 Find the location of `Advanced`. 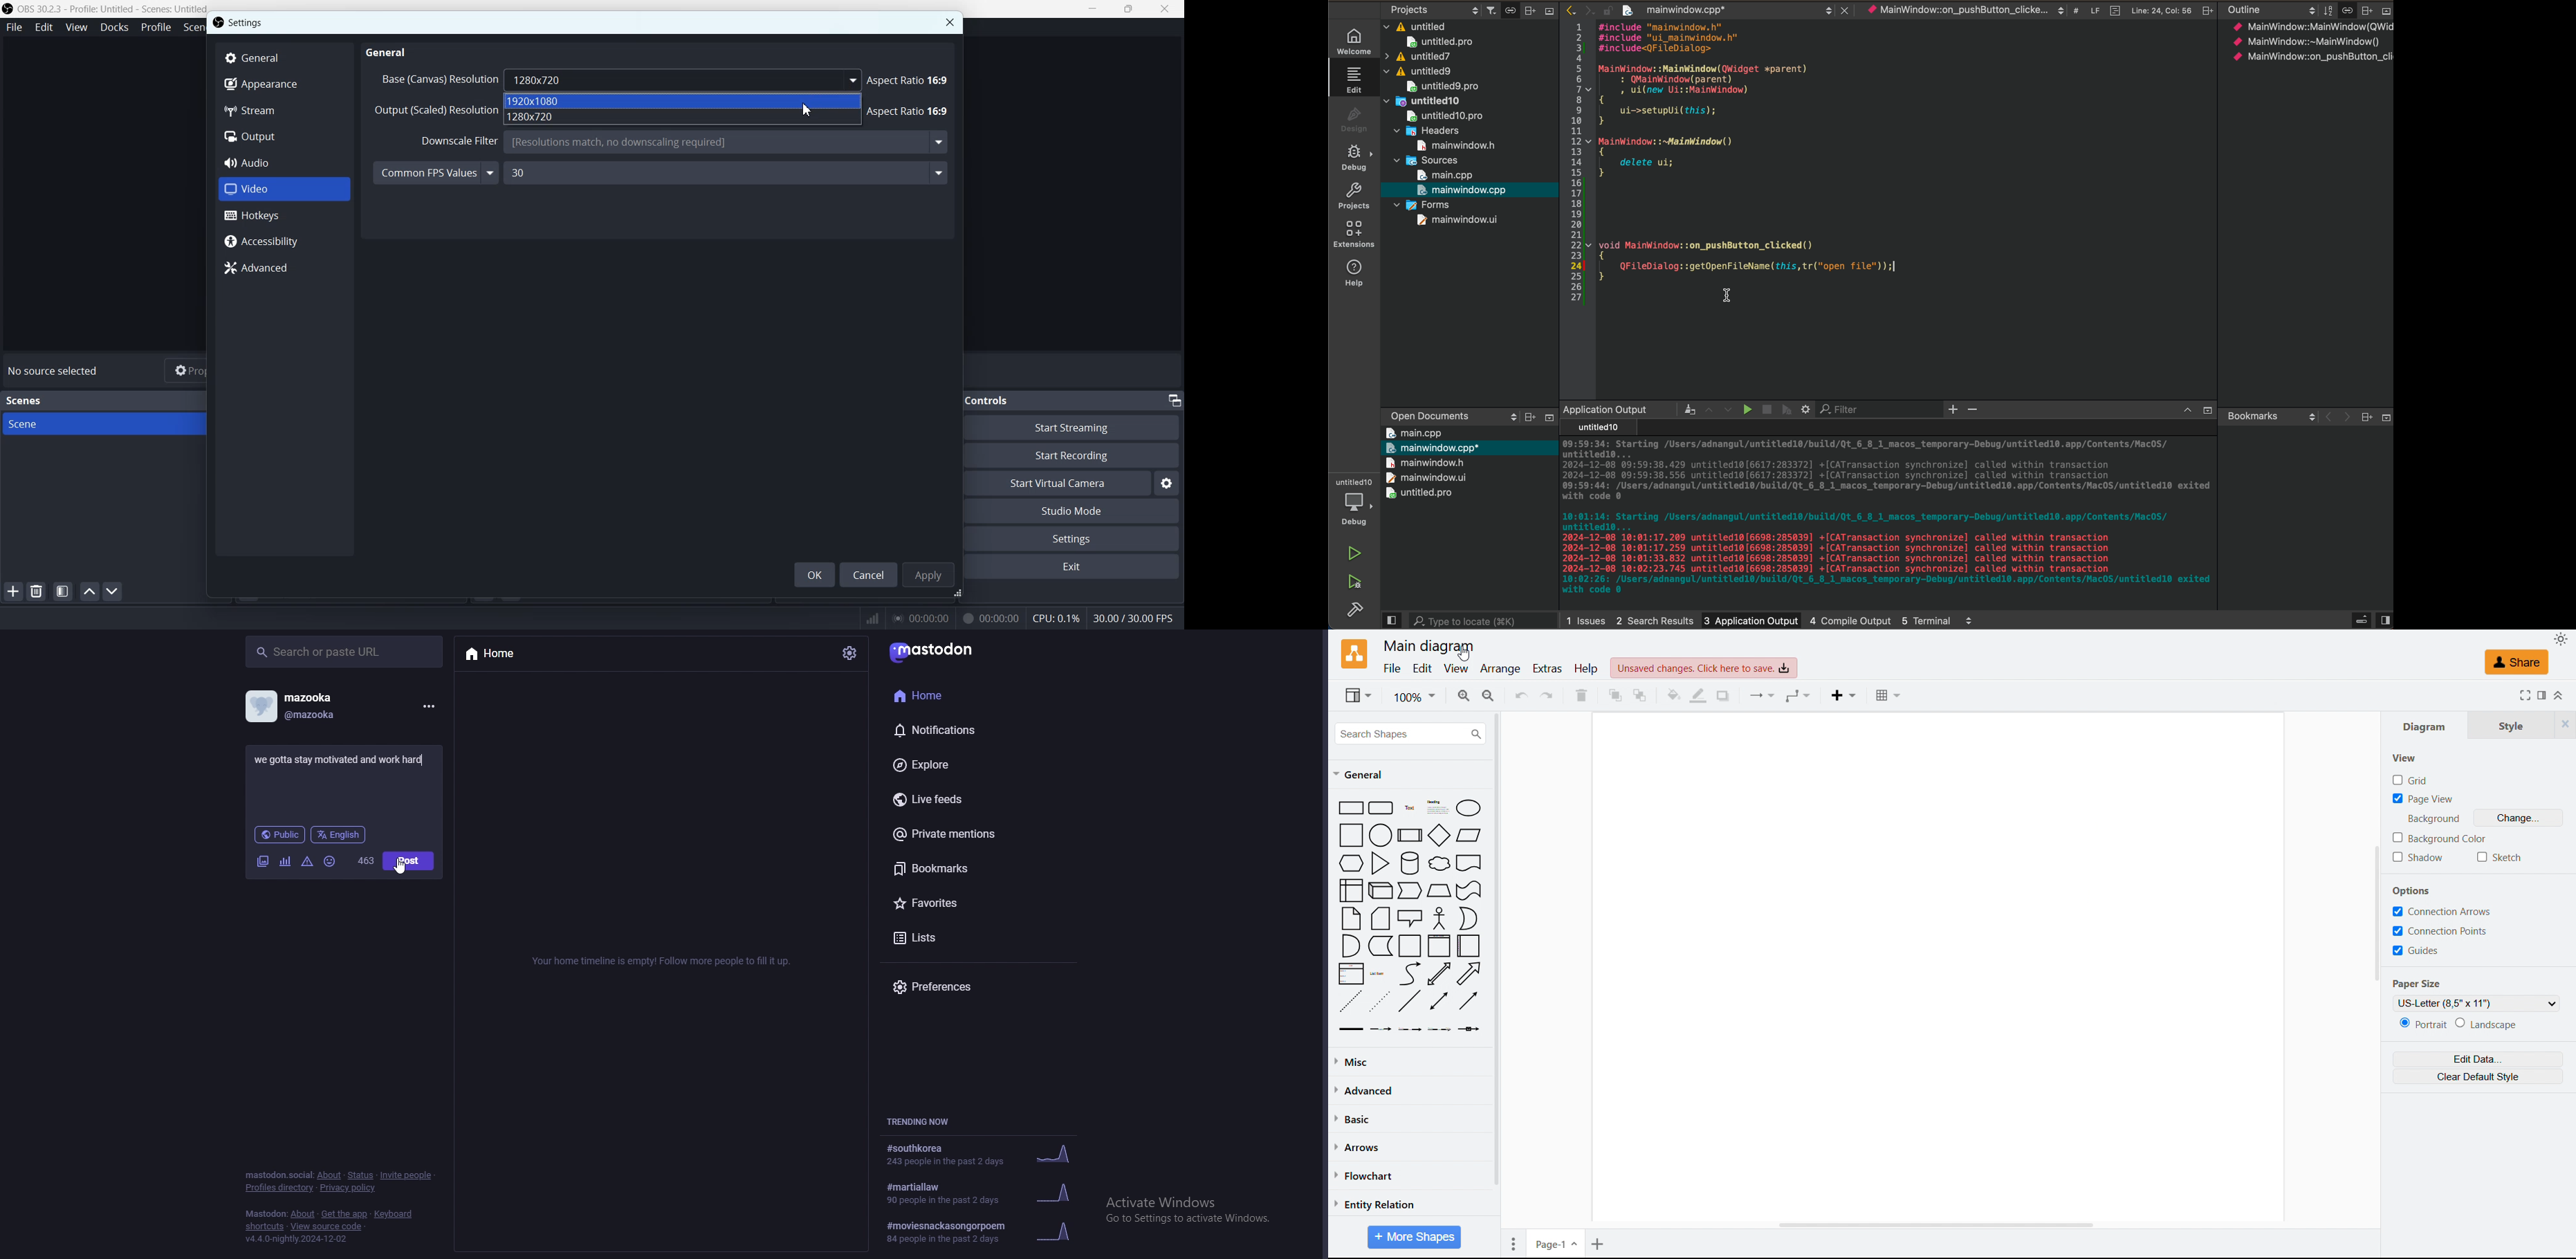

Advanced is located at coordinates (284, 268).